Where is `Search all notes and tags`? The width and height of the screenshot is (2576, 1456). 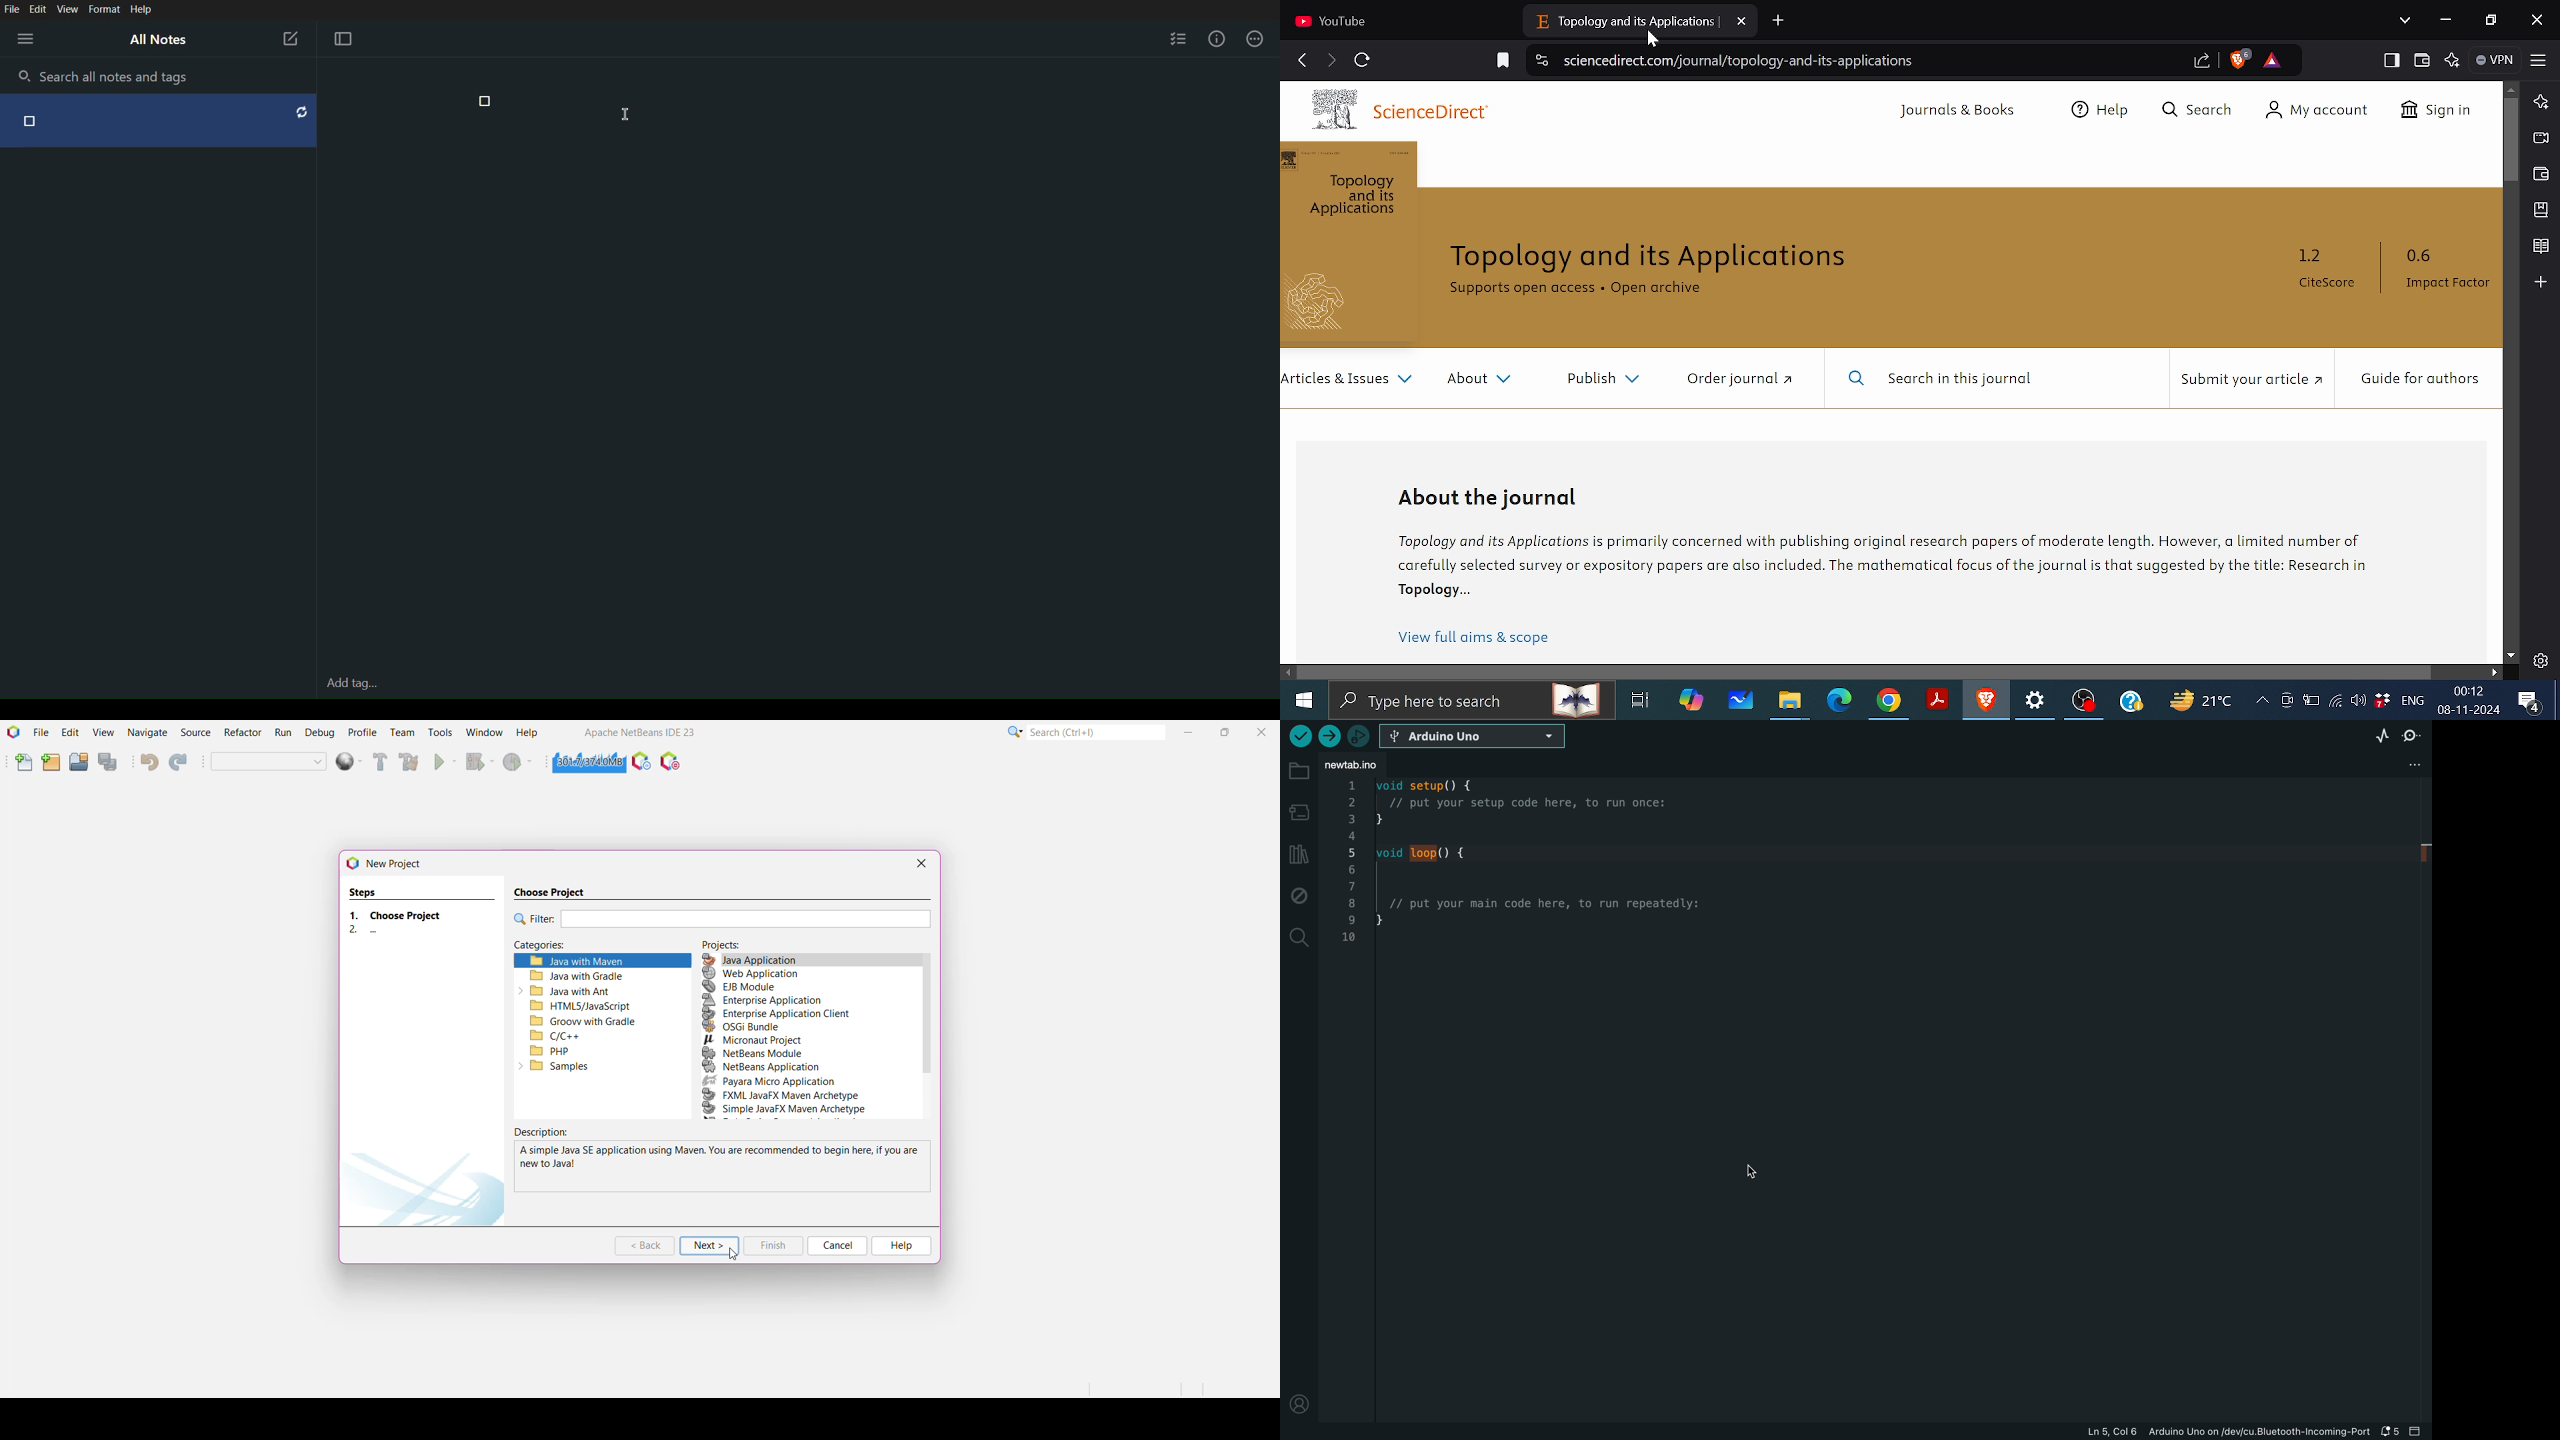 Search all notes and tags is located at coordinates (119, 76).